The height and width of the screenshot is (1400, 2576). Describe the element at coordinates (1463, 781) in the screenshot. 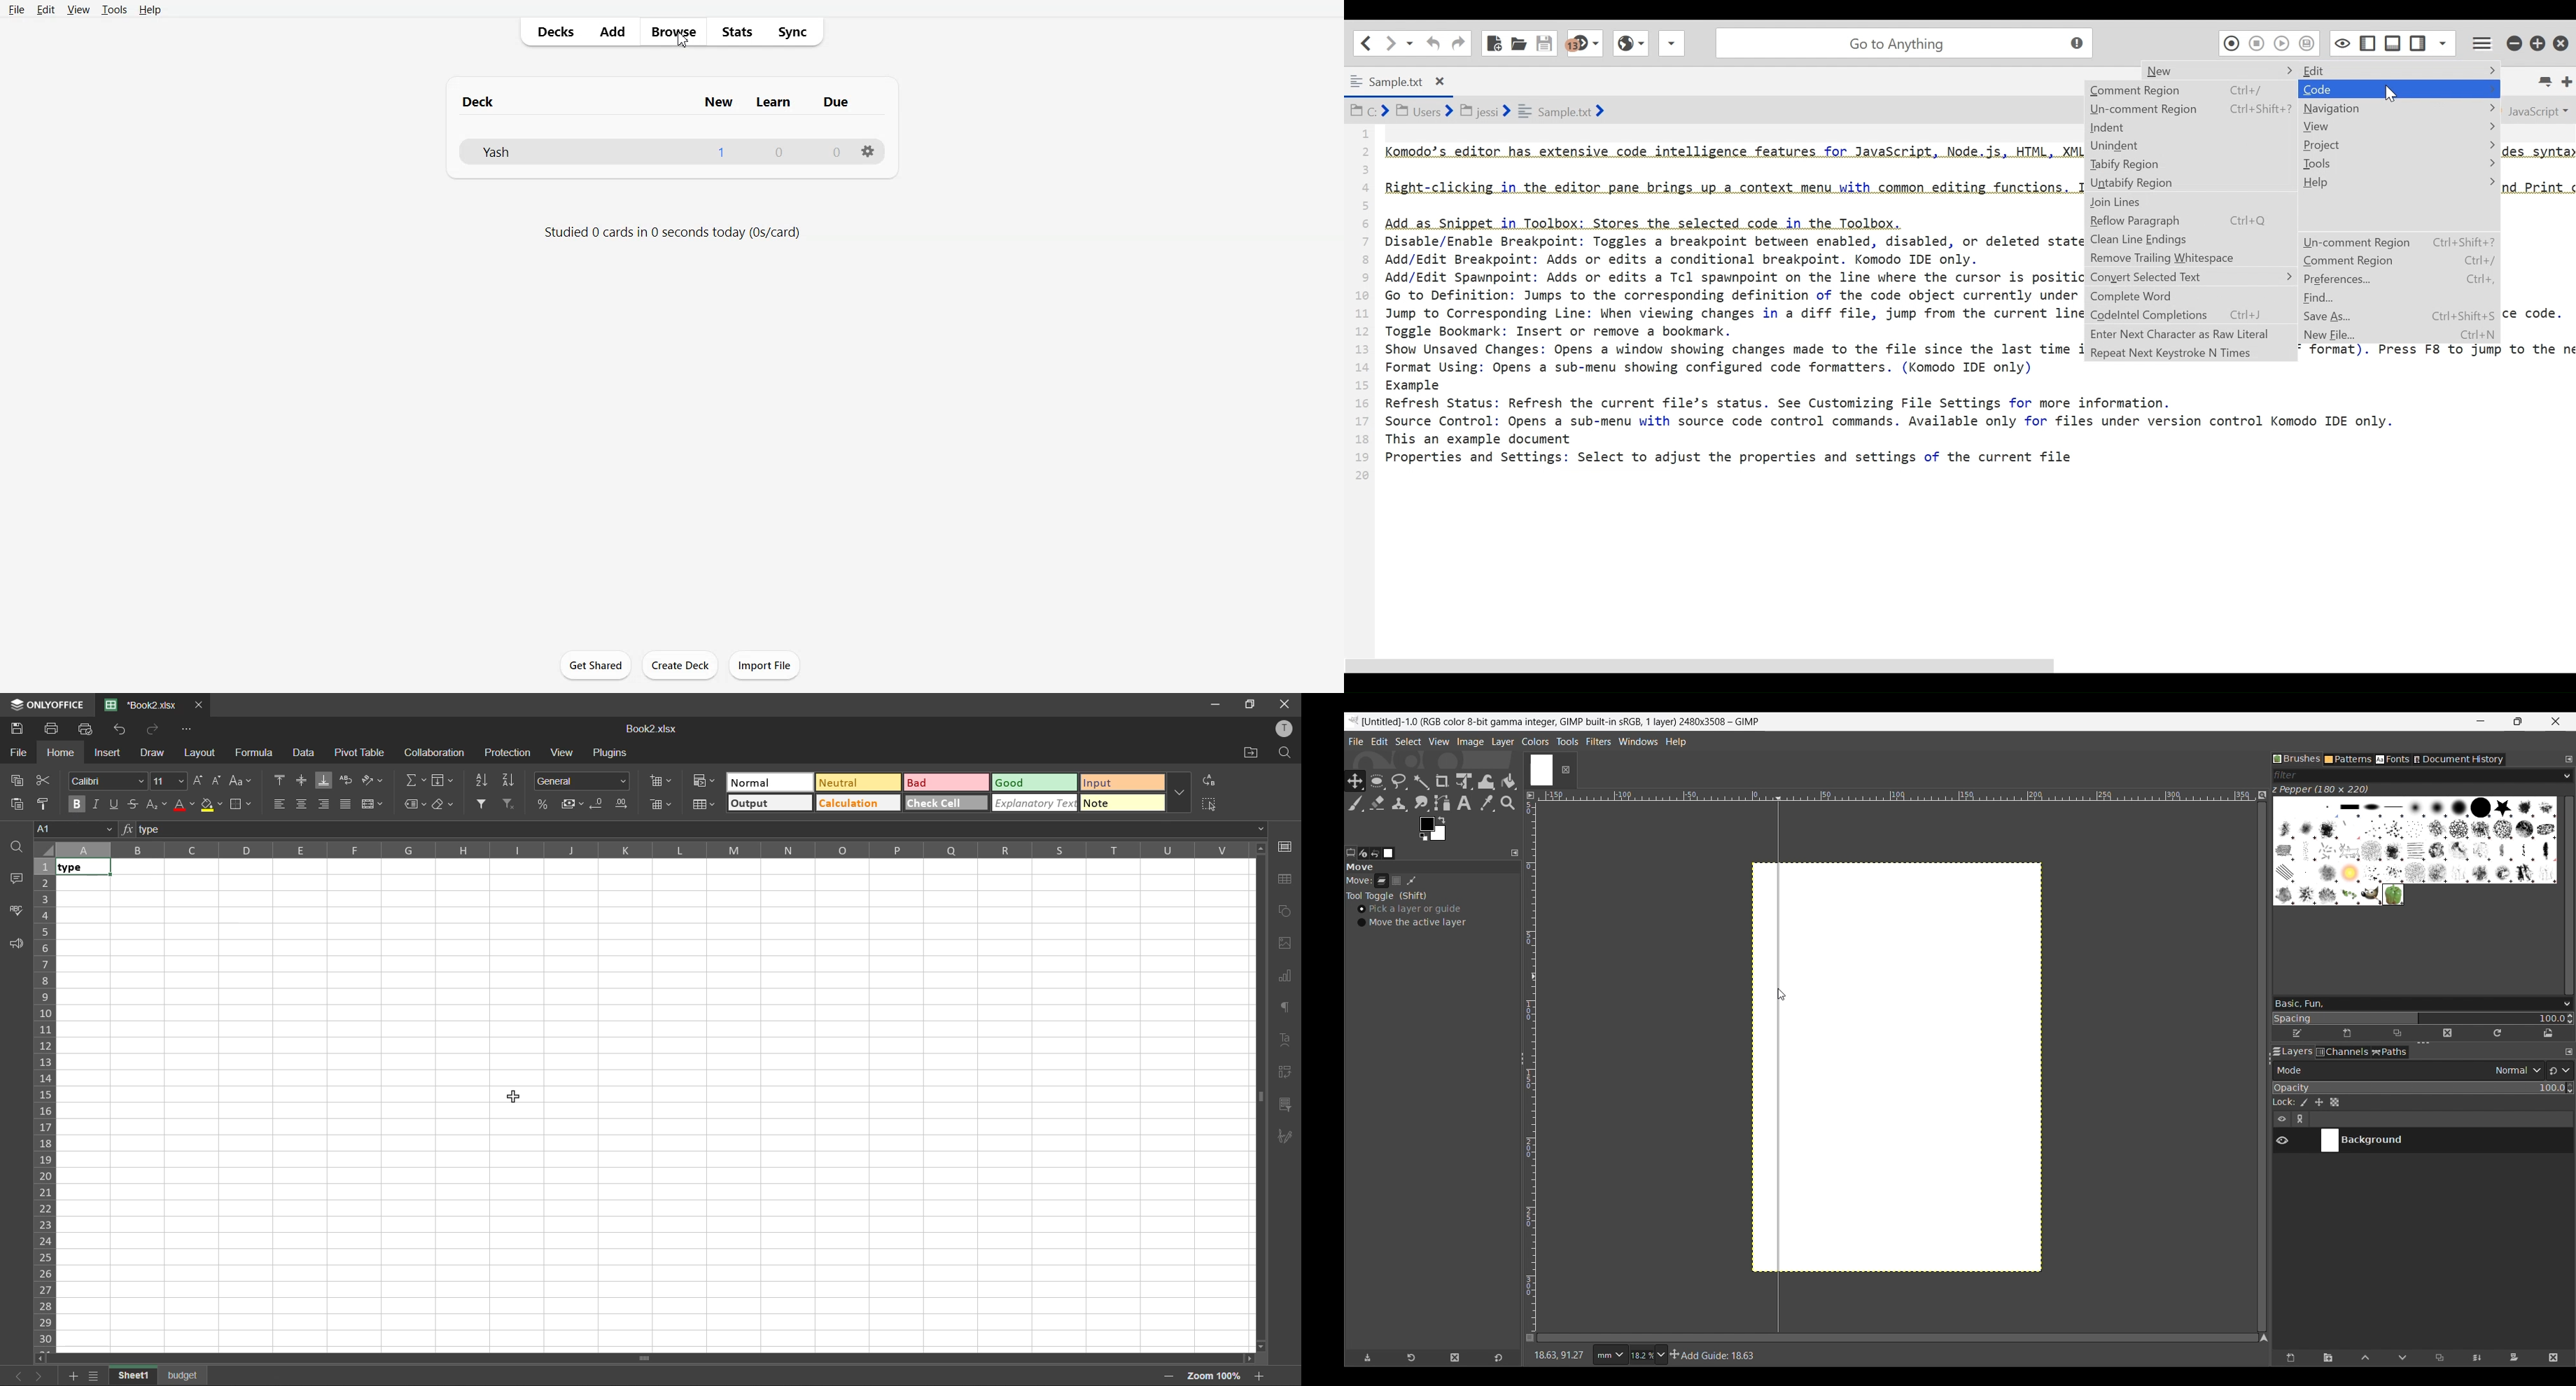

I see `Unified transform tool` at that location.